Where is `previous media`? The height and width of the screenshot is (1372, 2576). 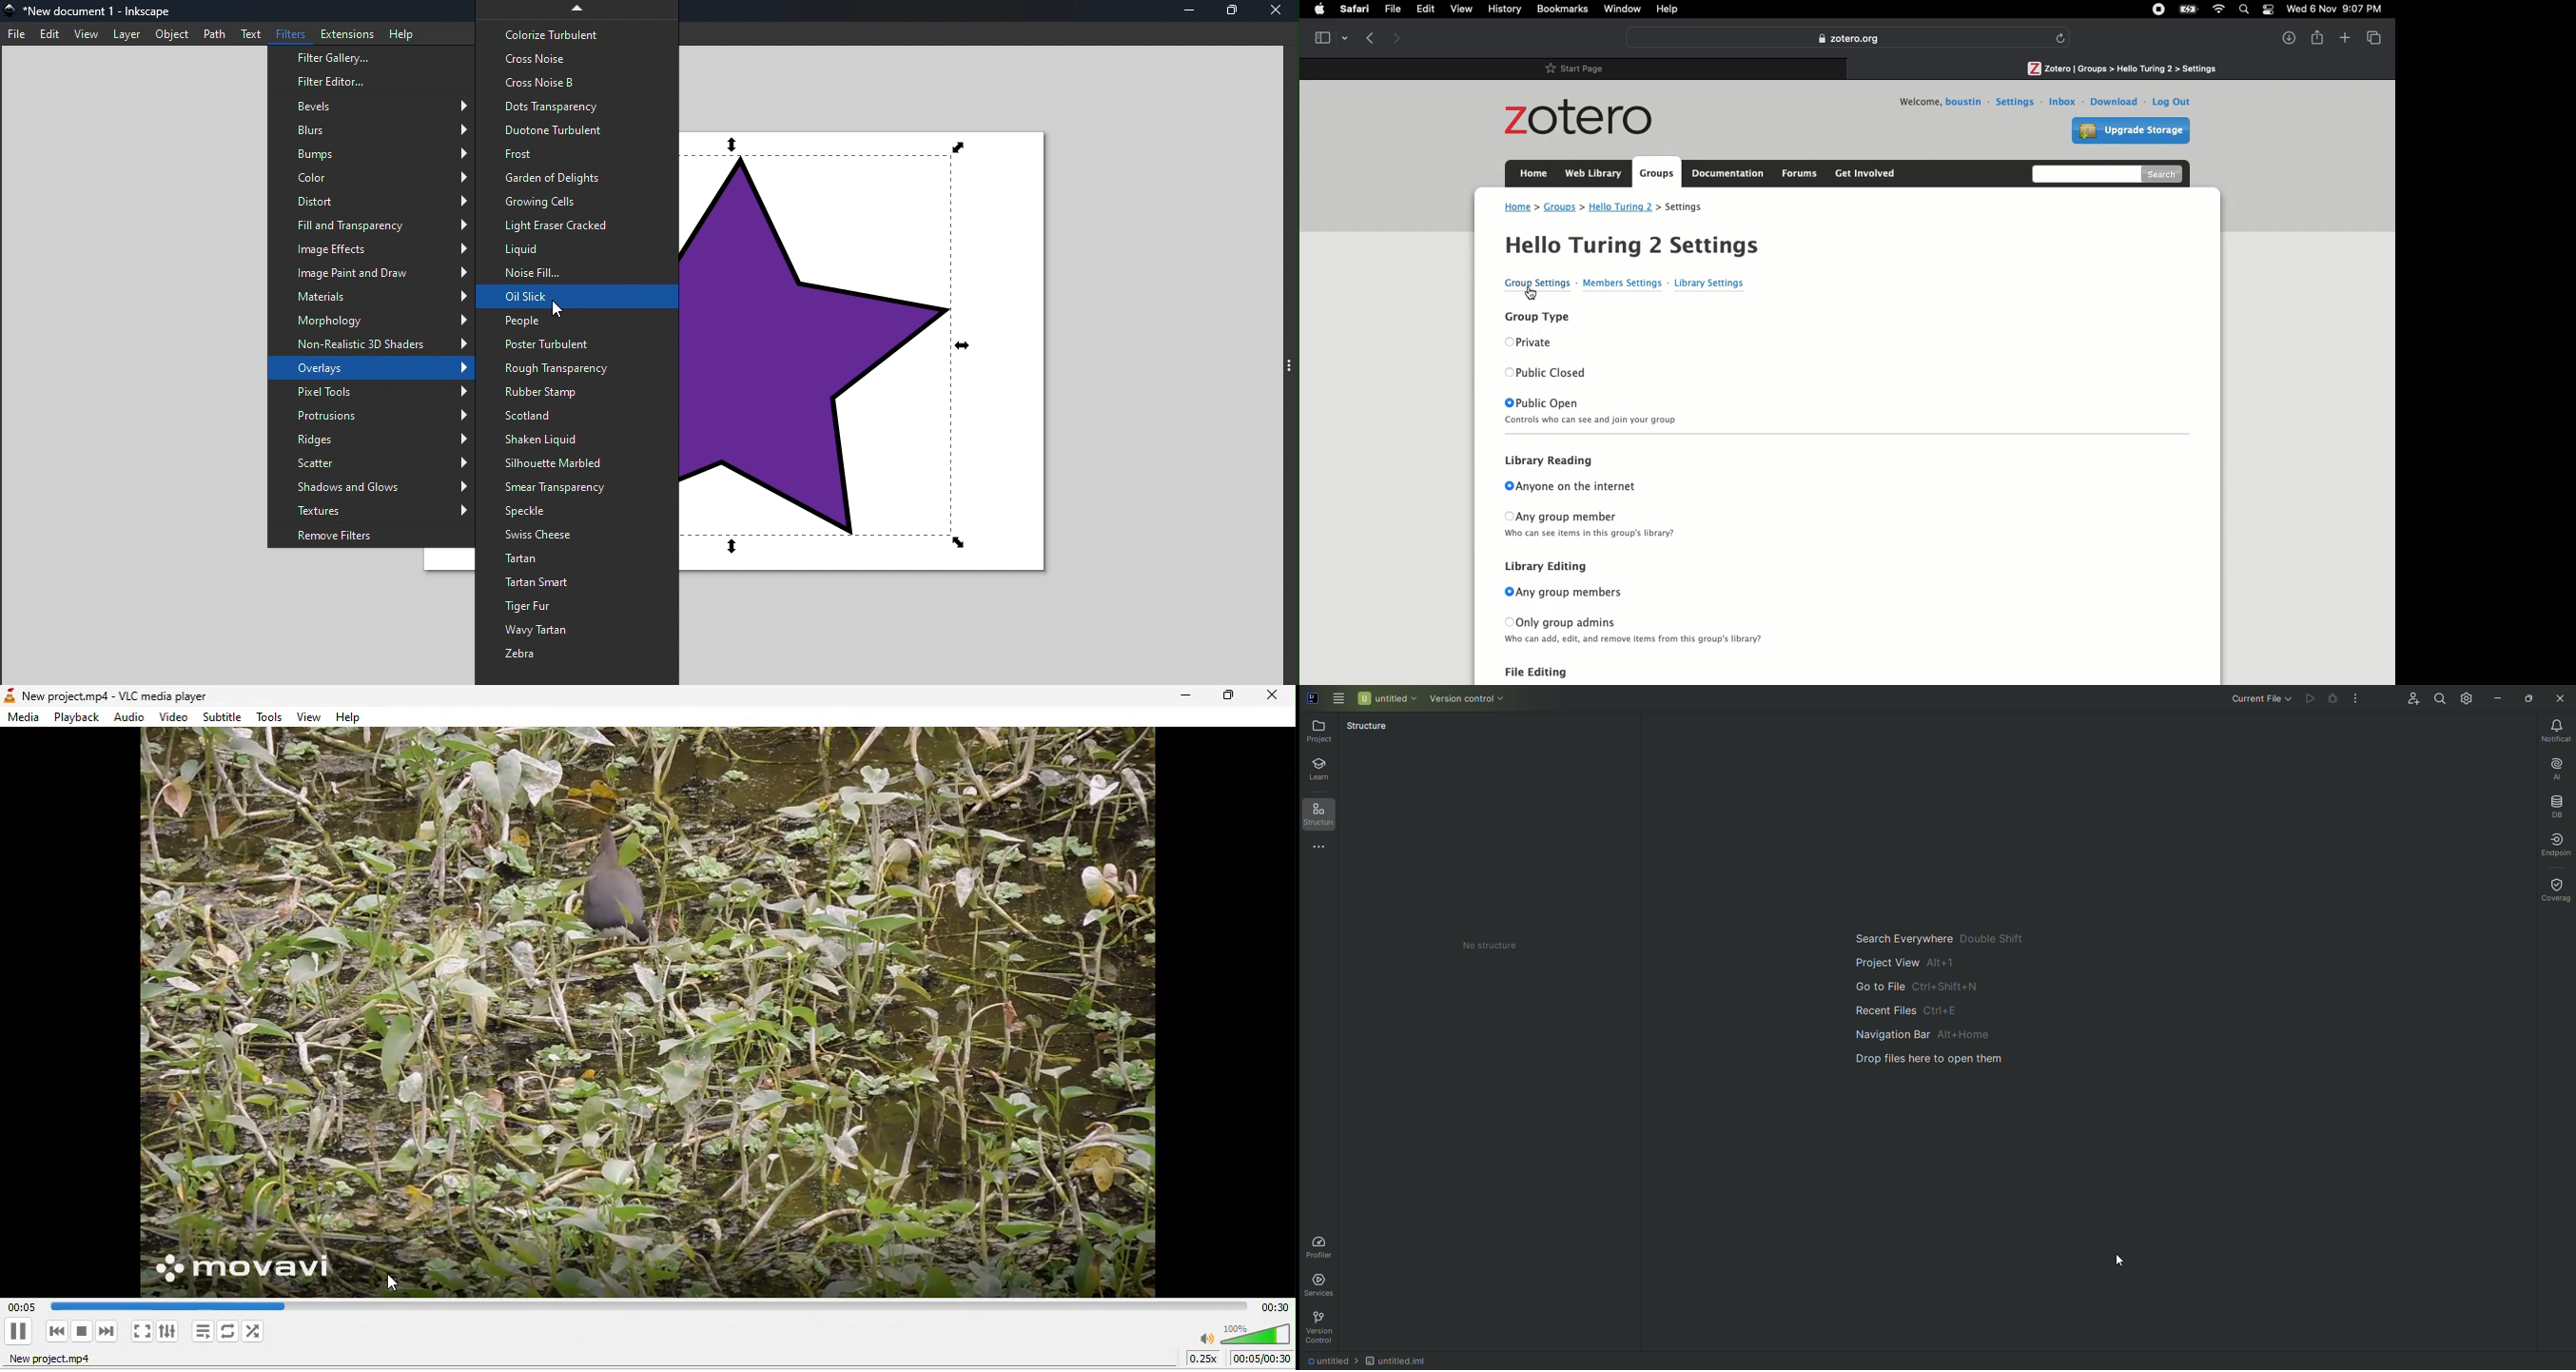
previous media is located at coordinates (53, 1332).